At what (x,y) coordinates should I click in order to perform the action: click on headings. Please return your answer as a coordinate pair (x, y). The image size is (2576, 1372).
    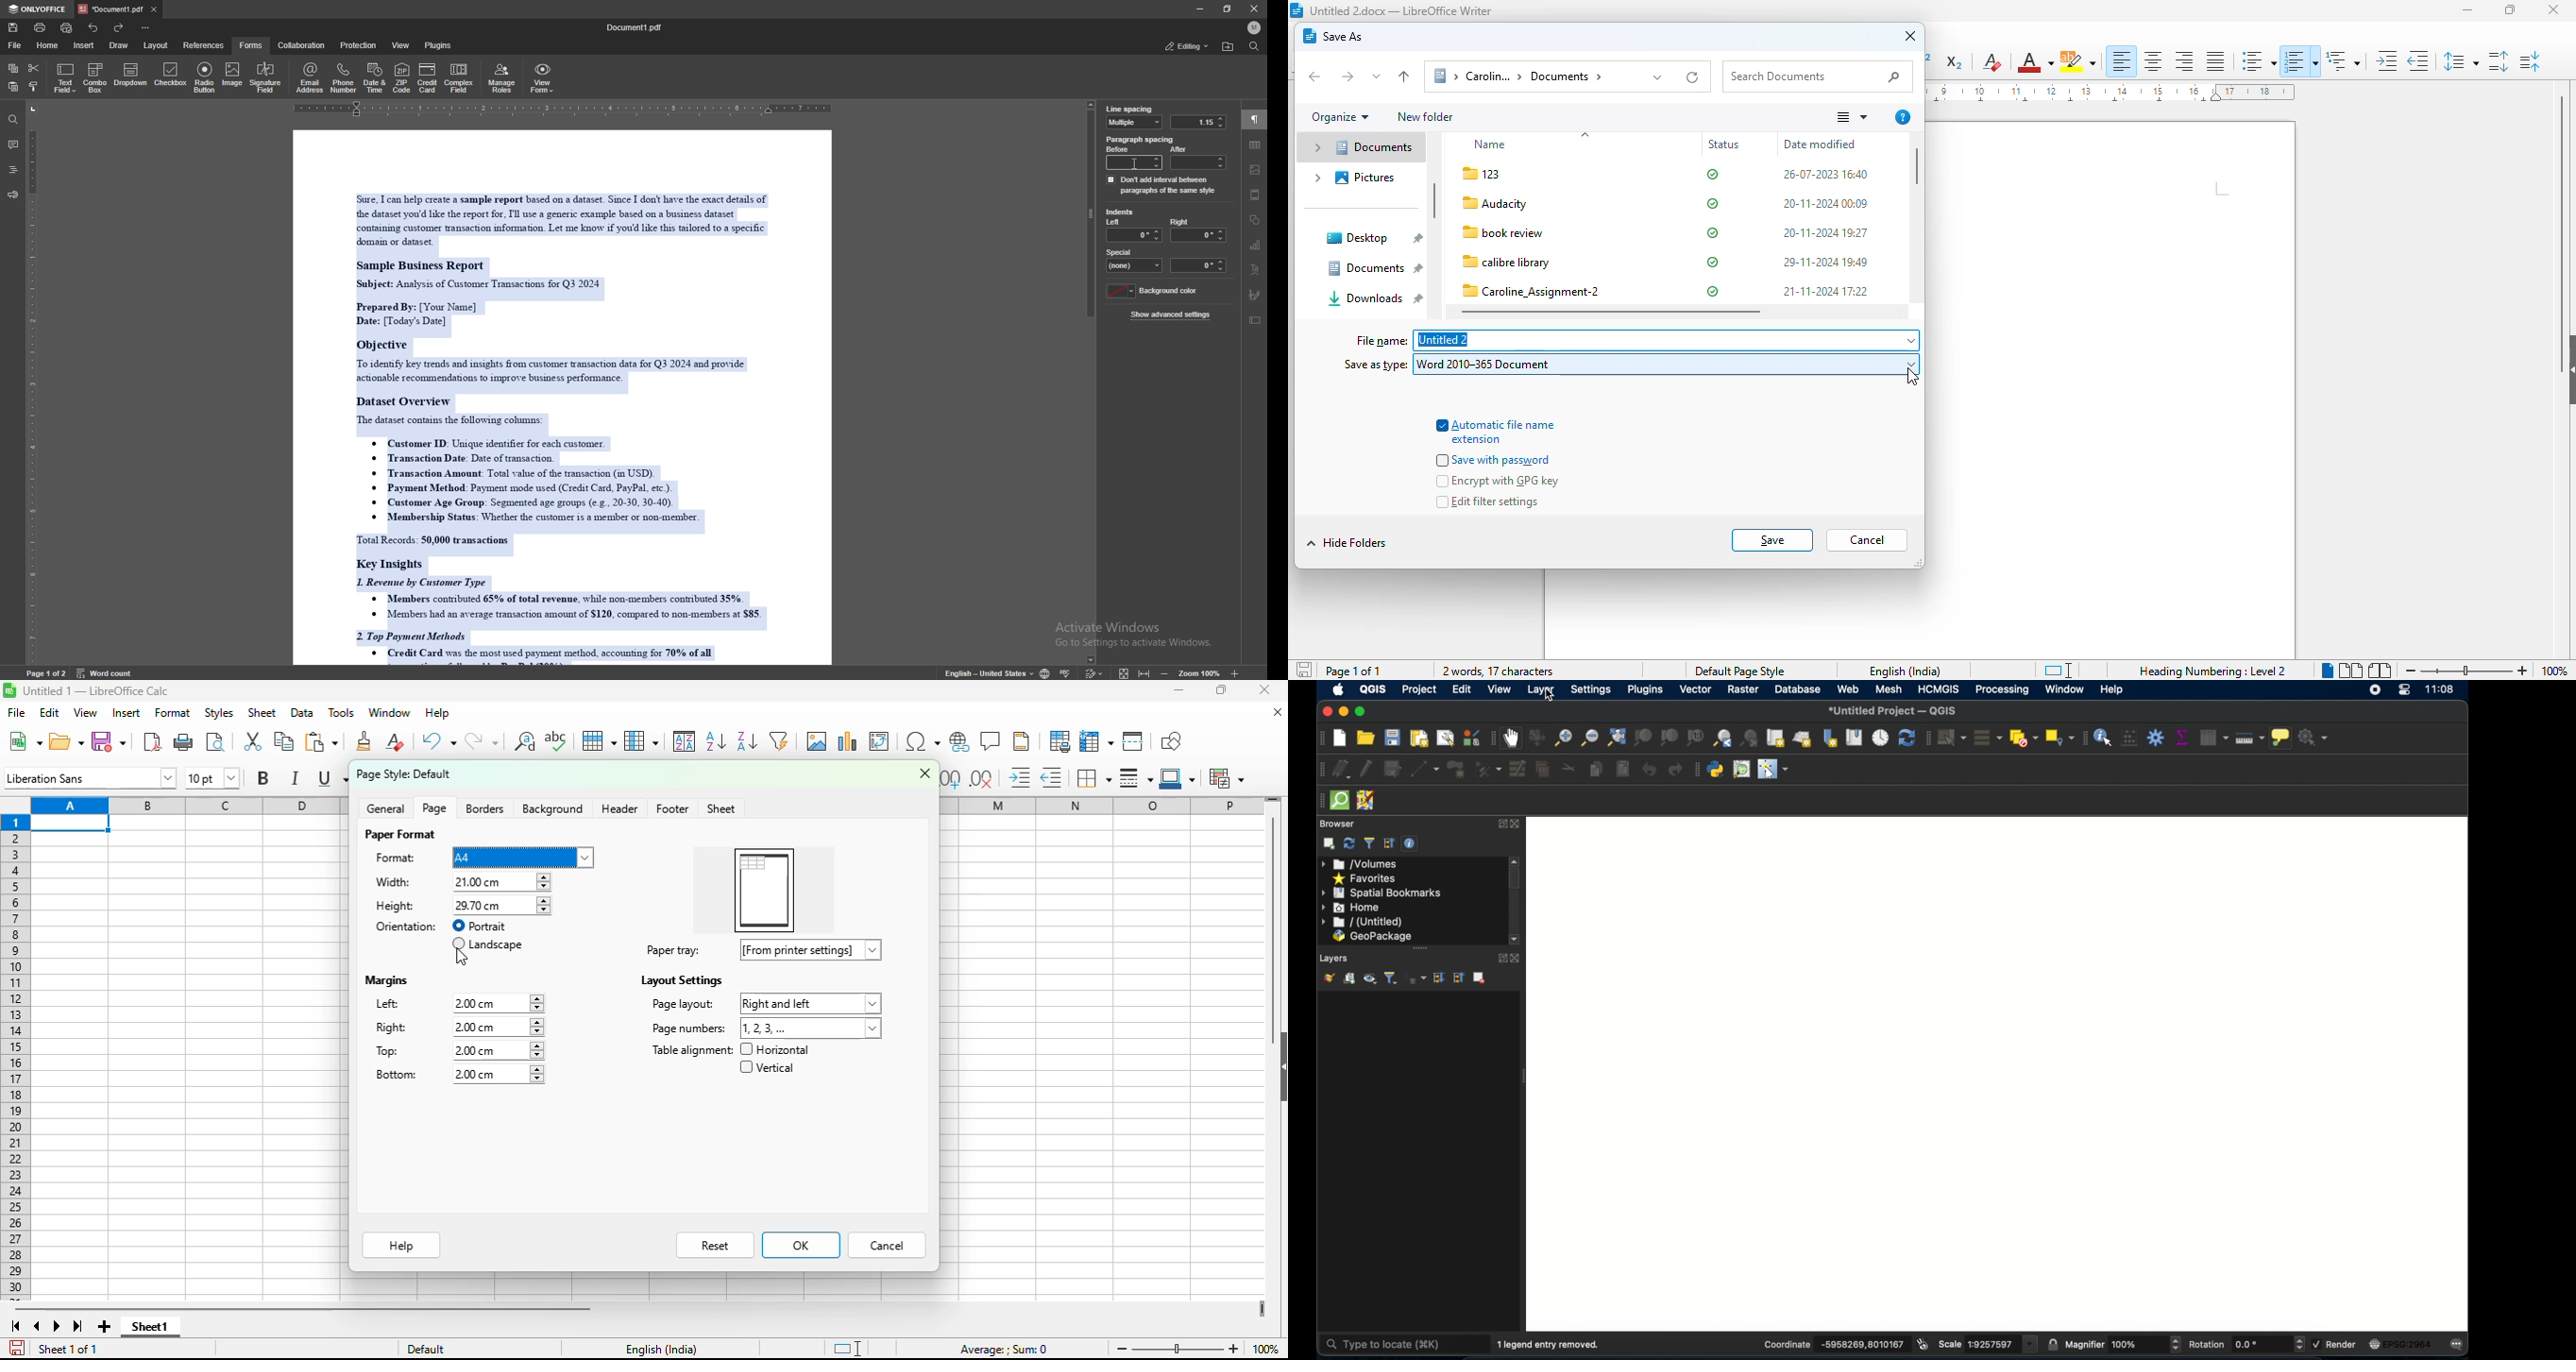
    Looking at the image, I should click on (13, 170).